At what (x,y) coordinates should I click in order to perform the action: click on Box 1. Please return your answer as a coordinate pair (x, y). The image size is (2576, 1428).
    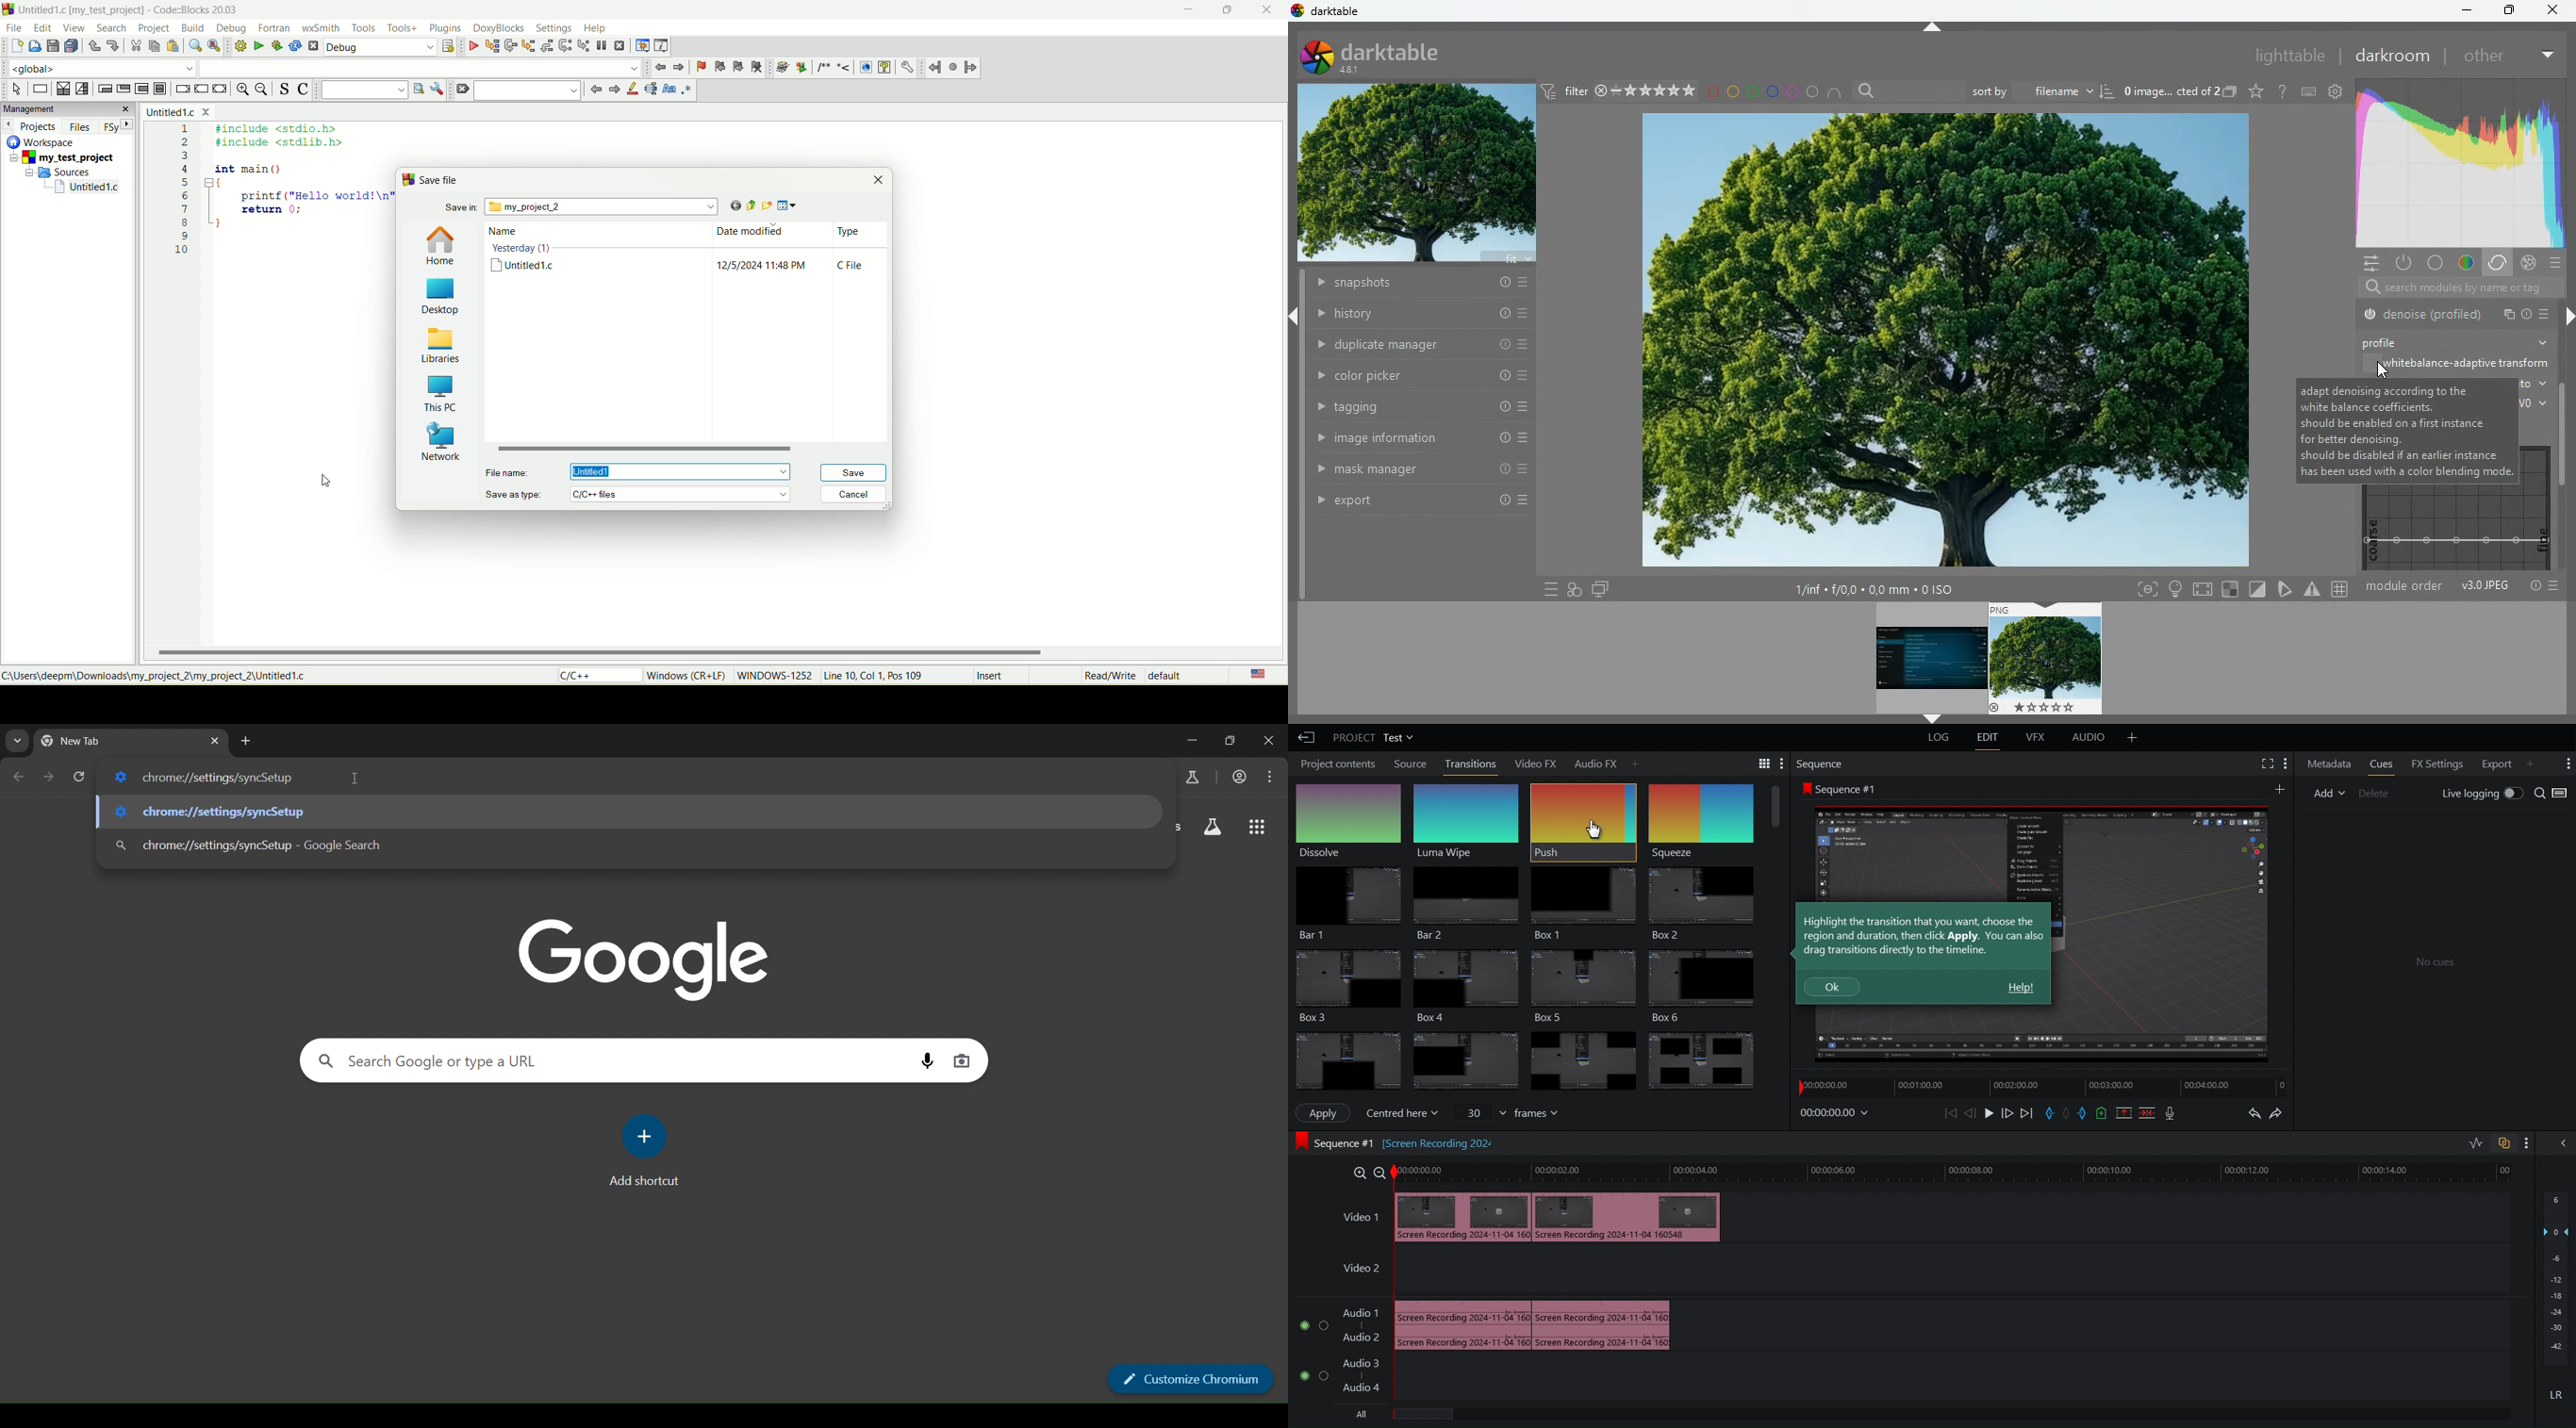
    Looking at the image, I should click on (1581, 904).